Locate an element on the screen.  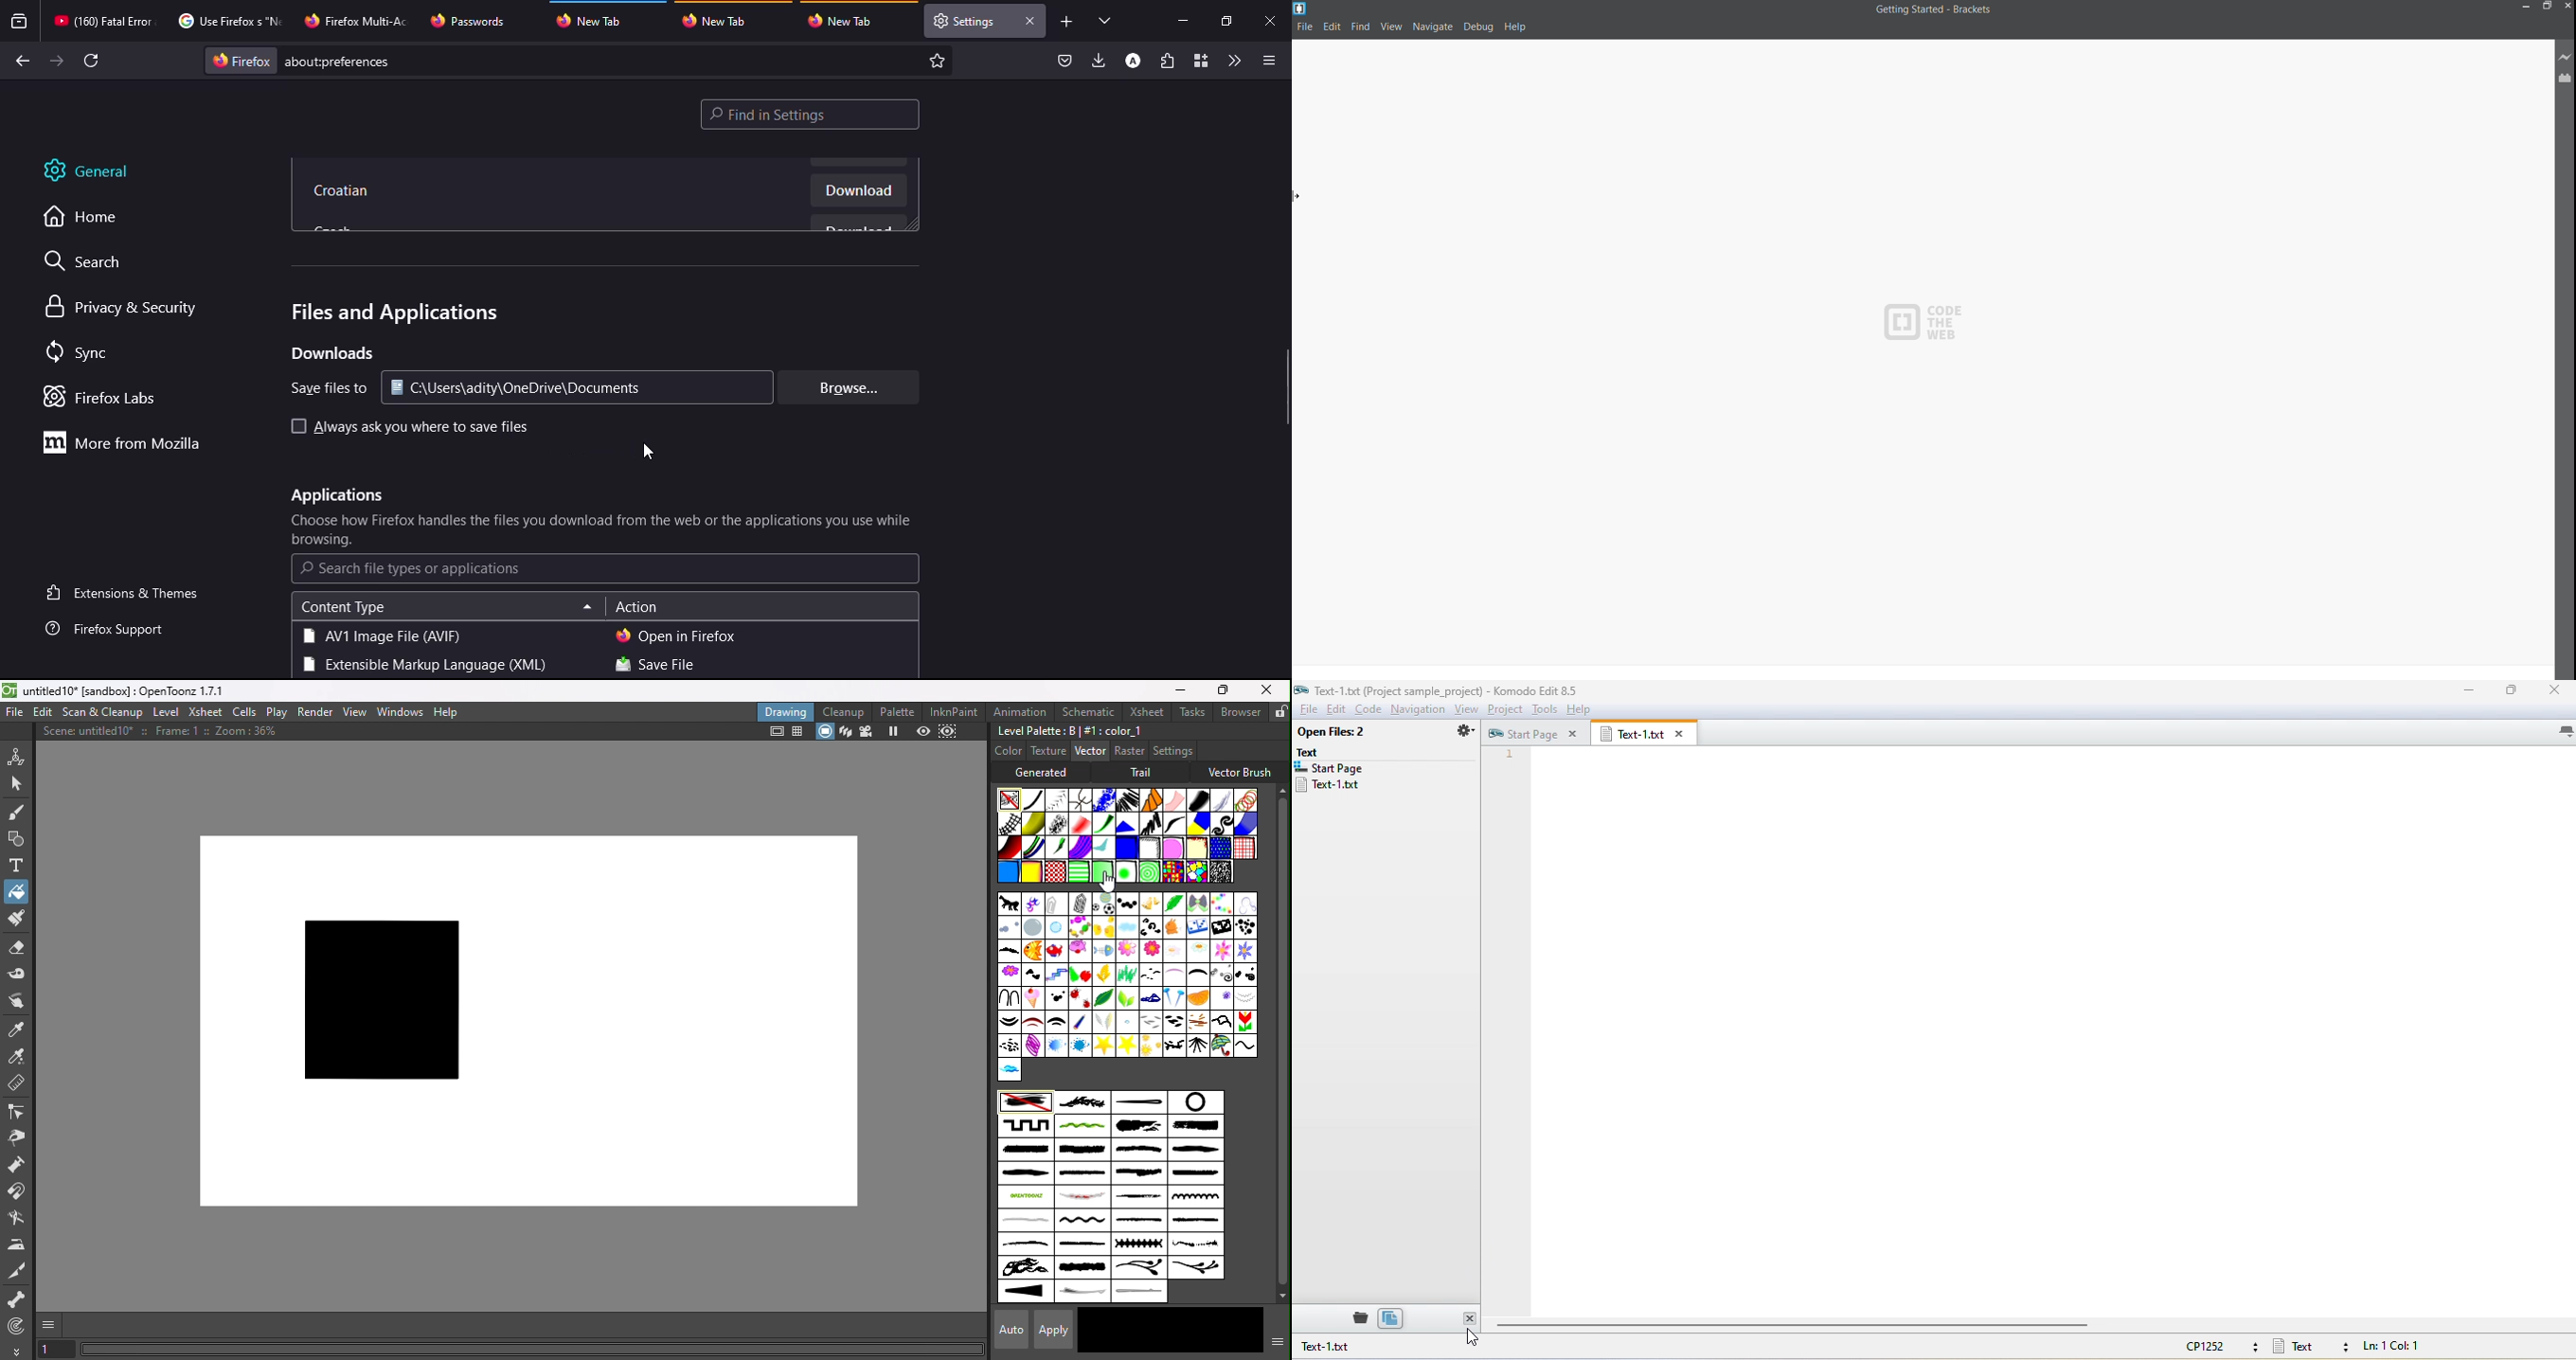
Bubb2 is located at coordinates (1033, 928).